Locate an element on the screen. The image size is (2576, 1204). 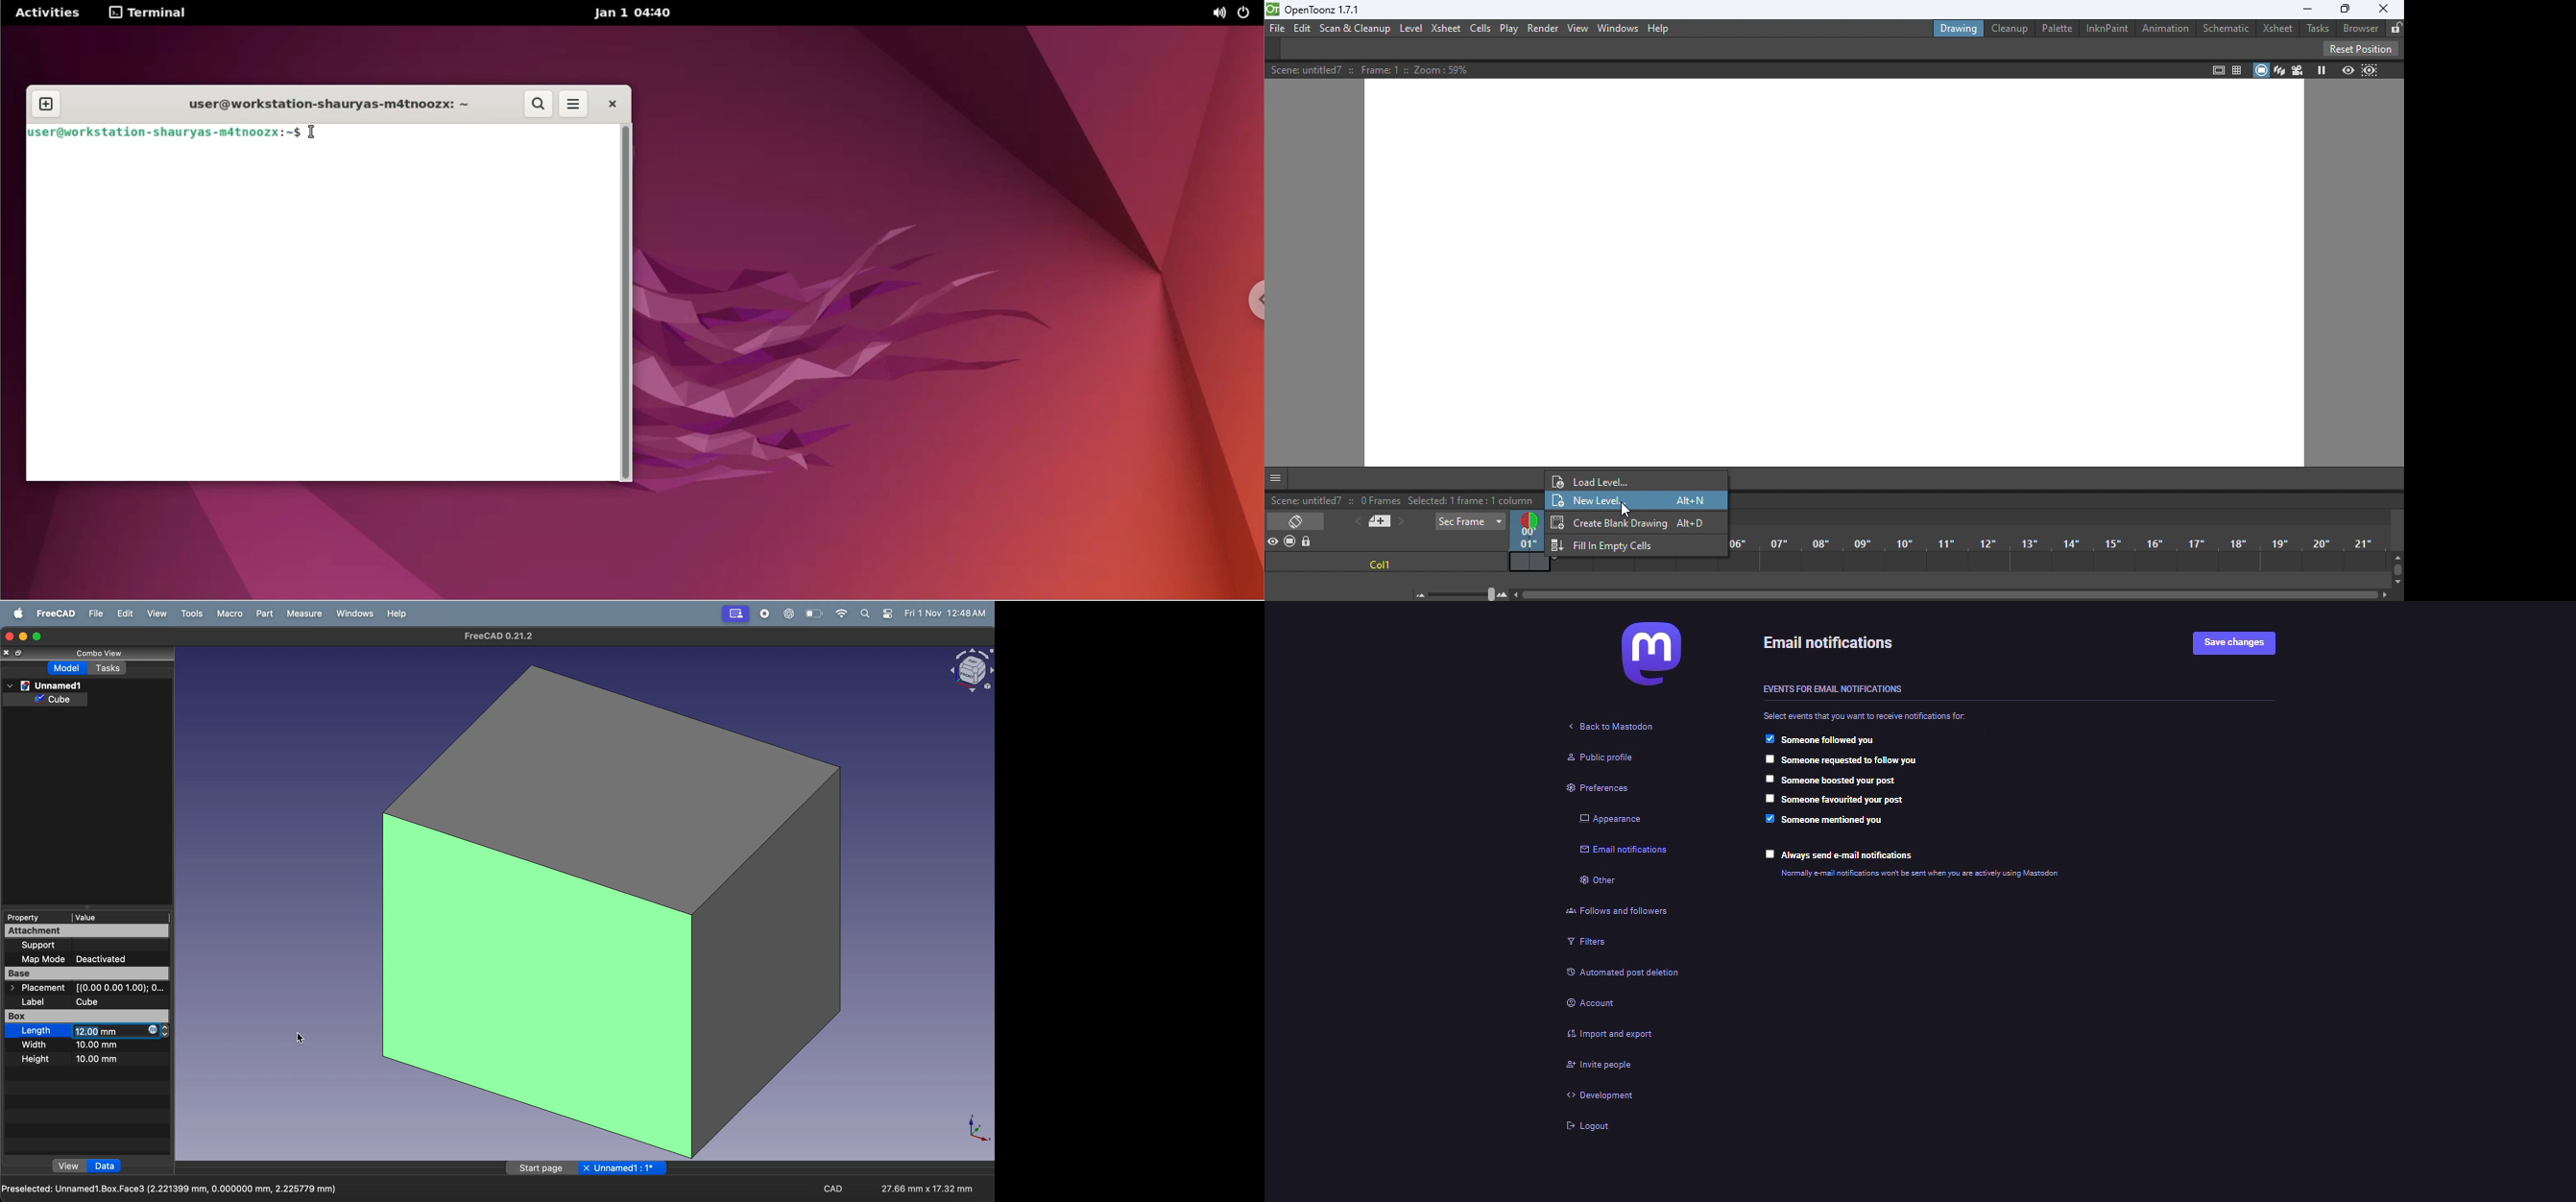
box is located at coordinates (42, 1016).